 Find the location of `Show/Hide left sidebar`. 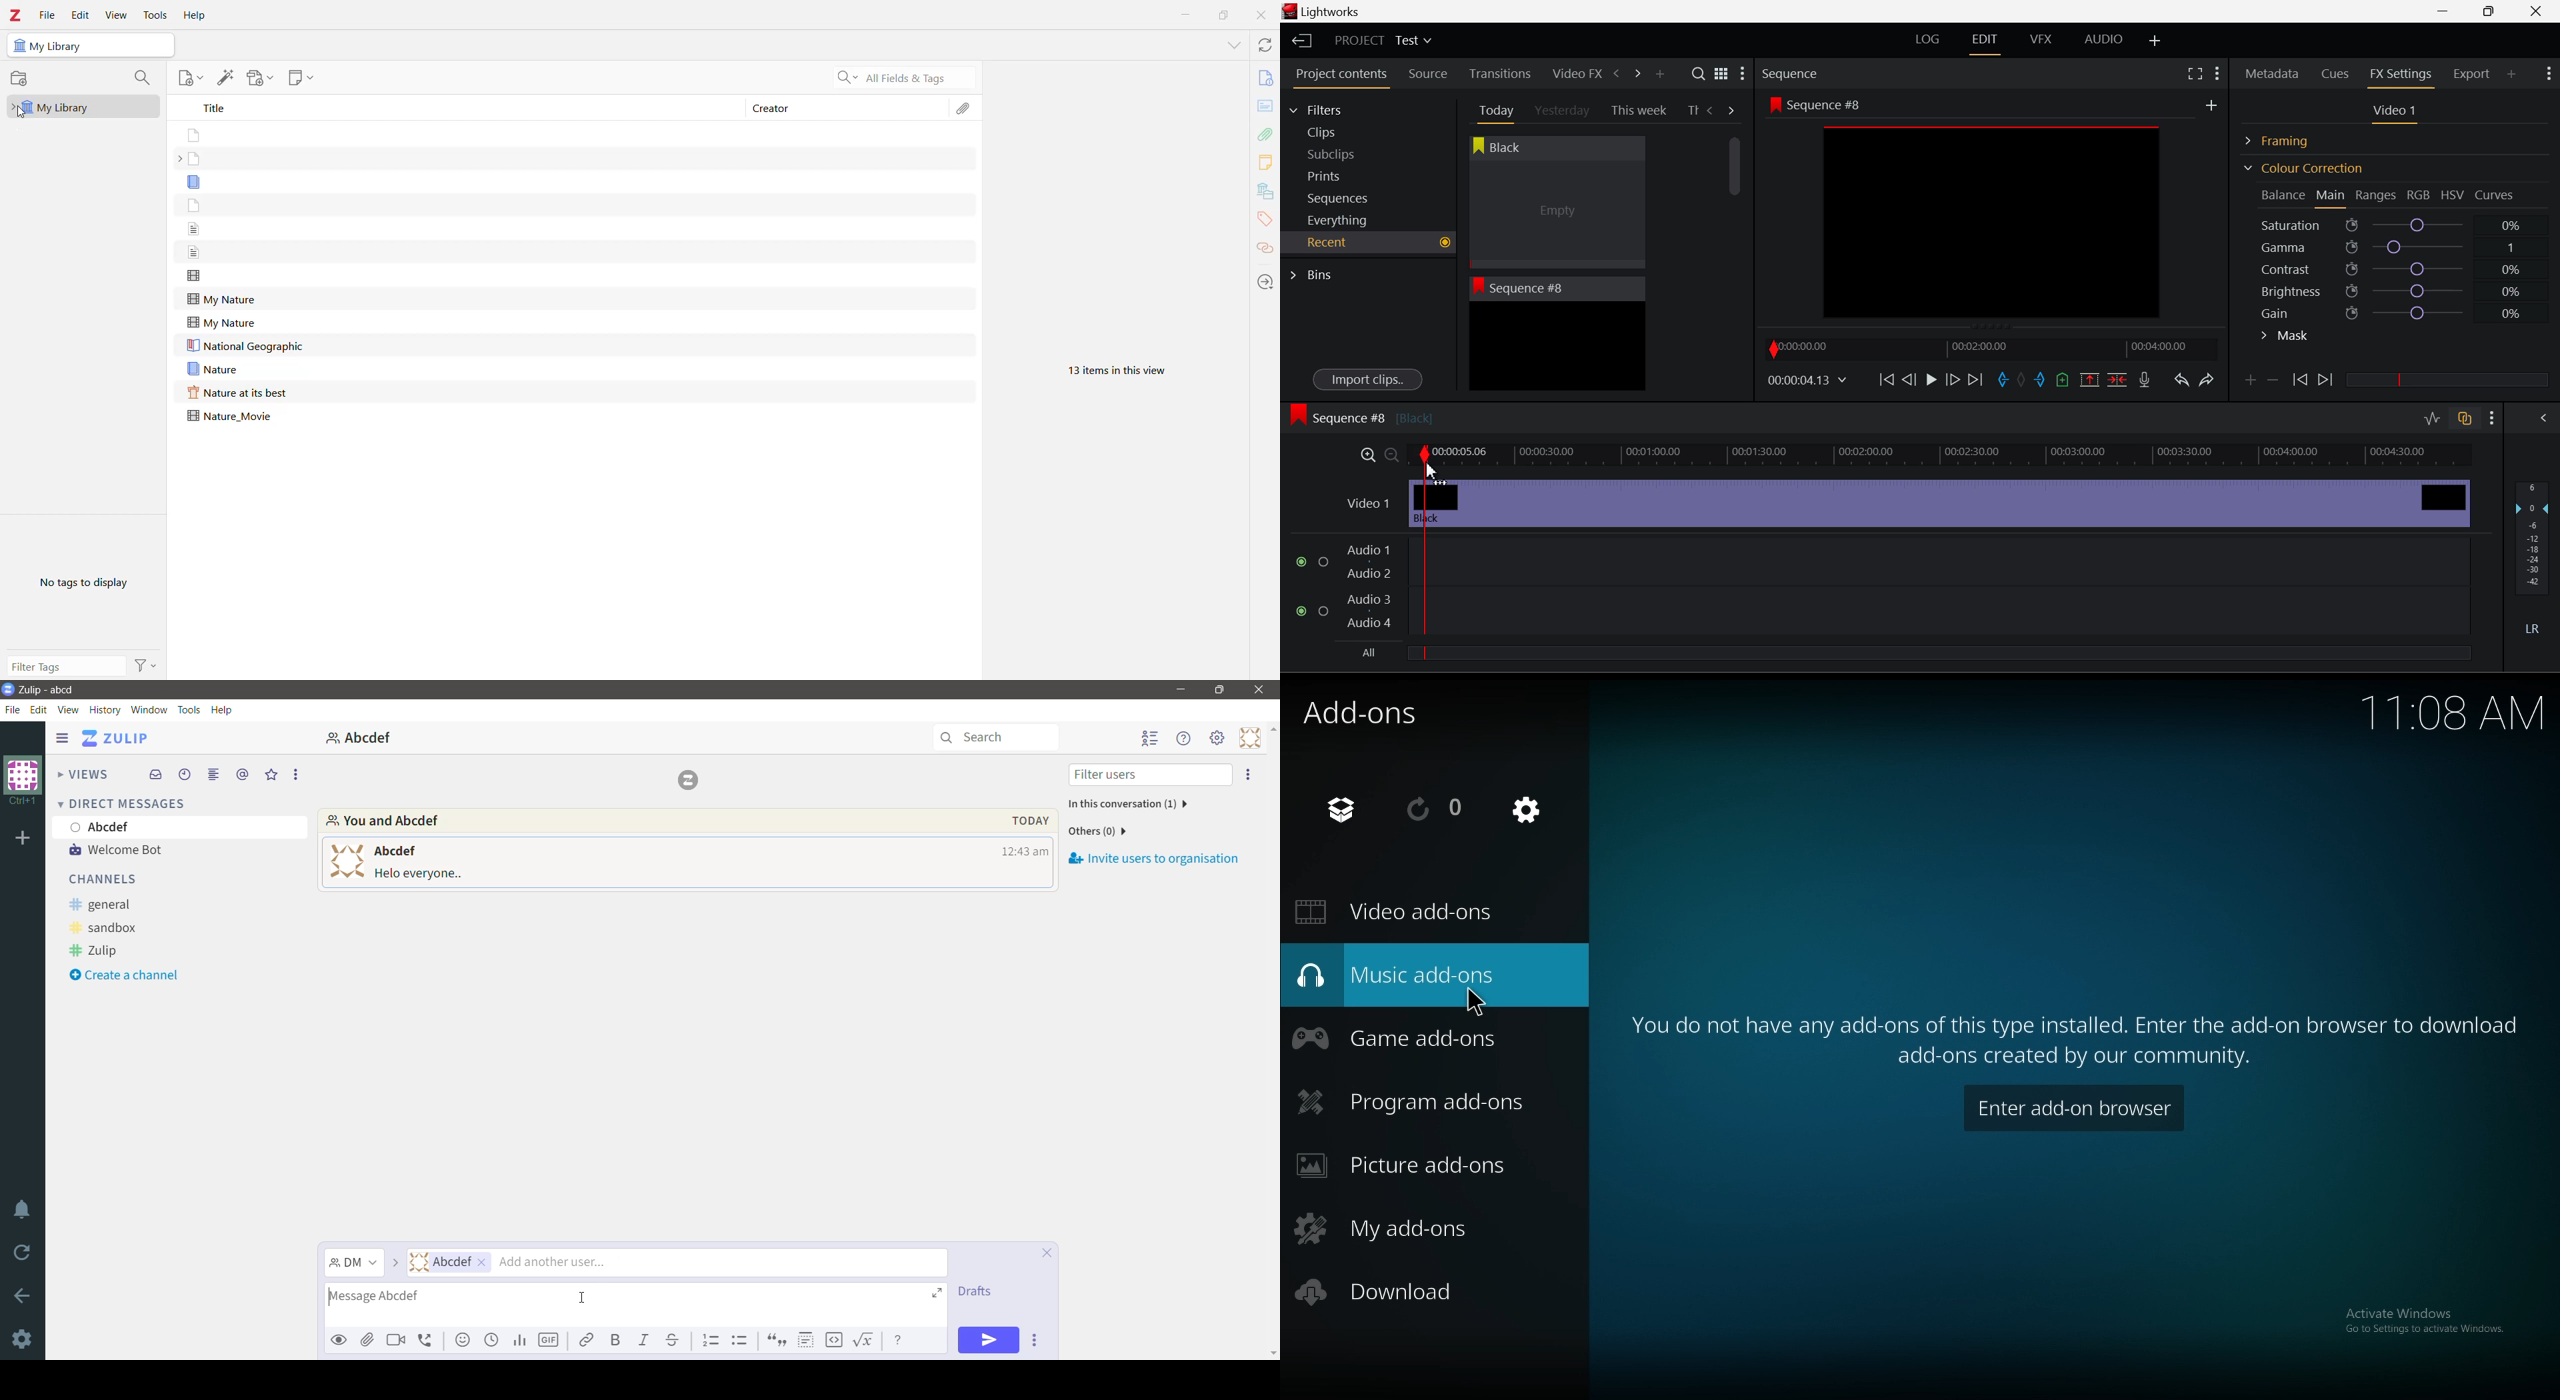

Show/Hide left sidebar is located at coordinates (62, 737).